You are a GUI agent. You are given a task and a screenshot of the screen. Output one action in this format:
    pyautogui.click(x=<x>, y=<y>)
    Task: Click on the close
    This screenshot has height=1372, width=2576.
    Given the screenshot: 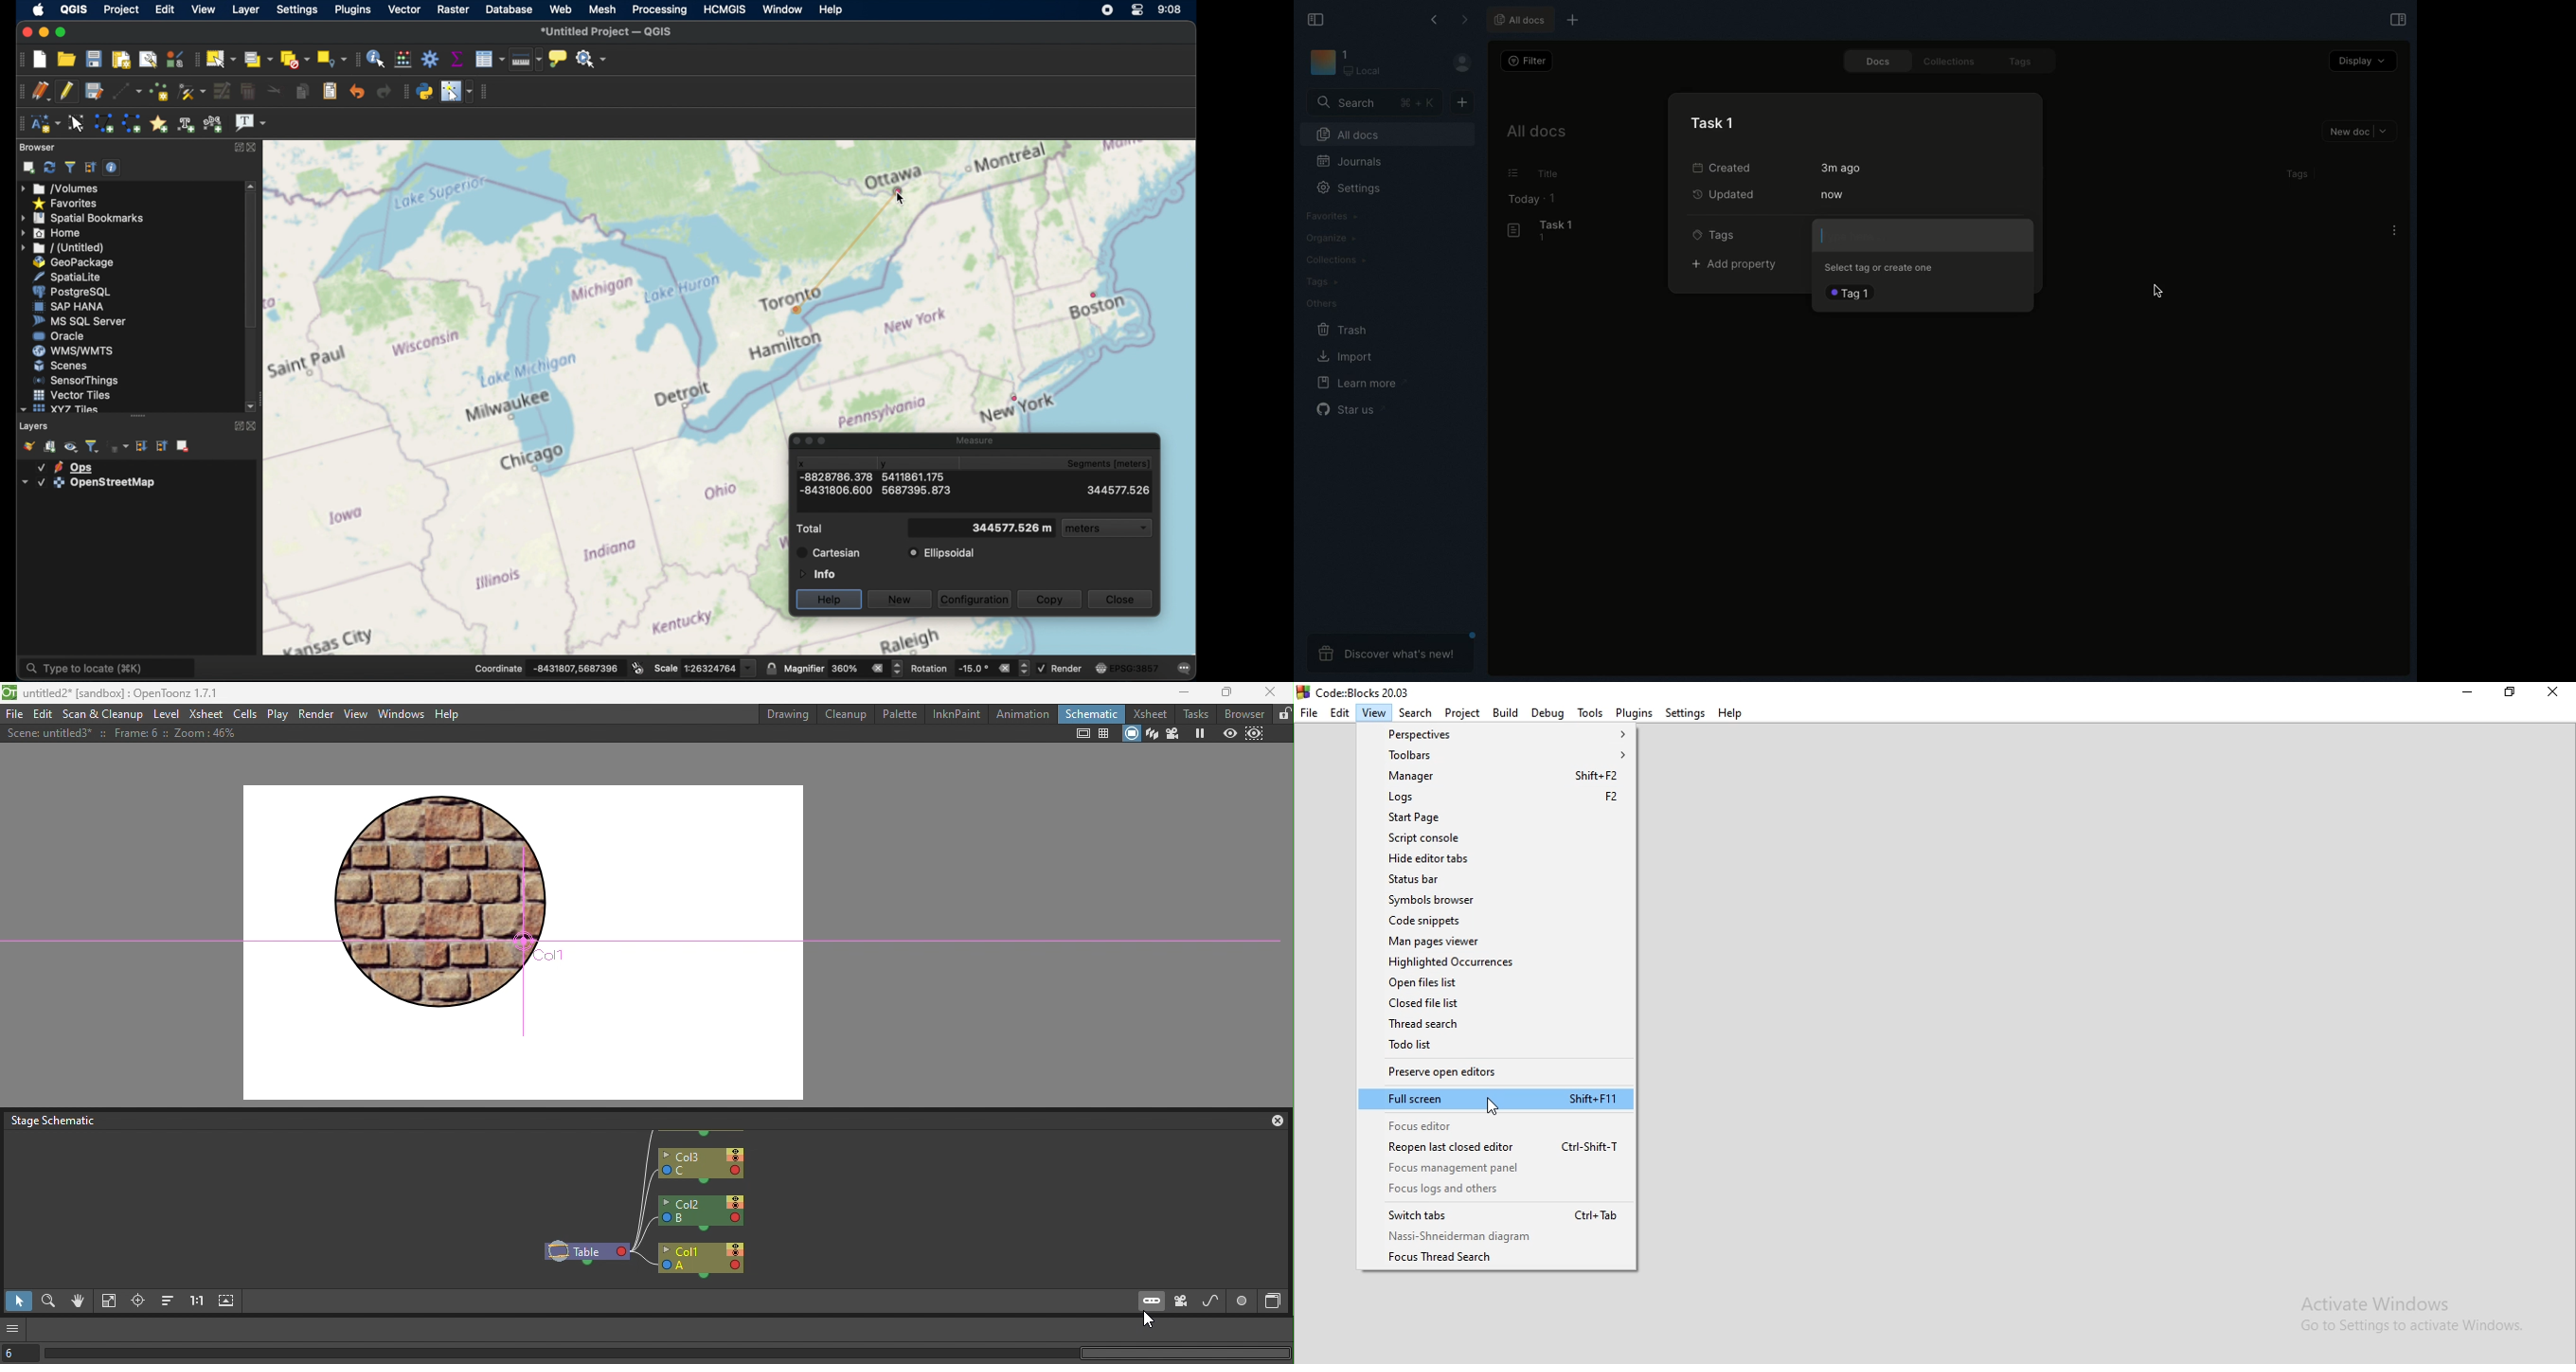 What is the action you would take?
    pyautogui.click(x=253, y=428)
    